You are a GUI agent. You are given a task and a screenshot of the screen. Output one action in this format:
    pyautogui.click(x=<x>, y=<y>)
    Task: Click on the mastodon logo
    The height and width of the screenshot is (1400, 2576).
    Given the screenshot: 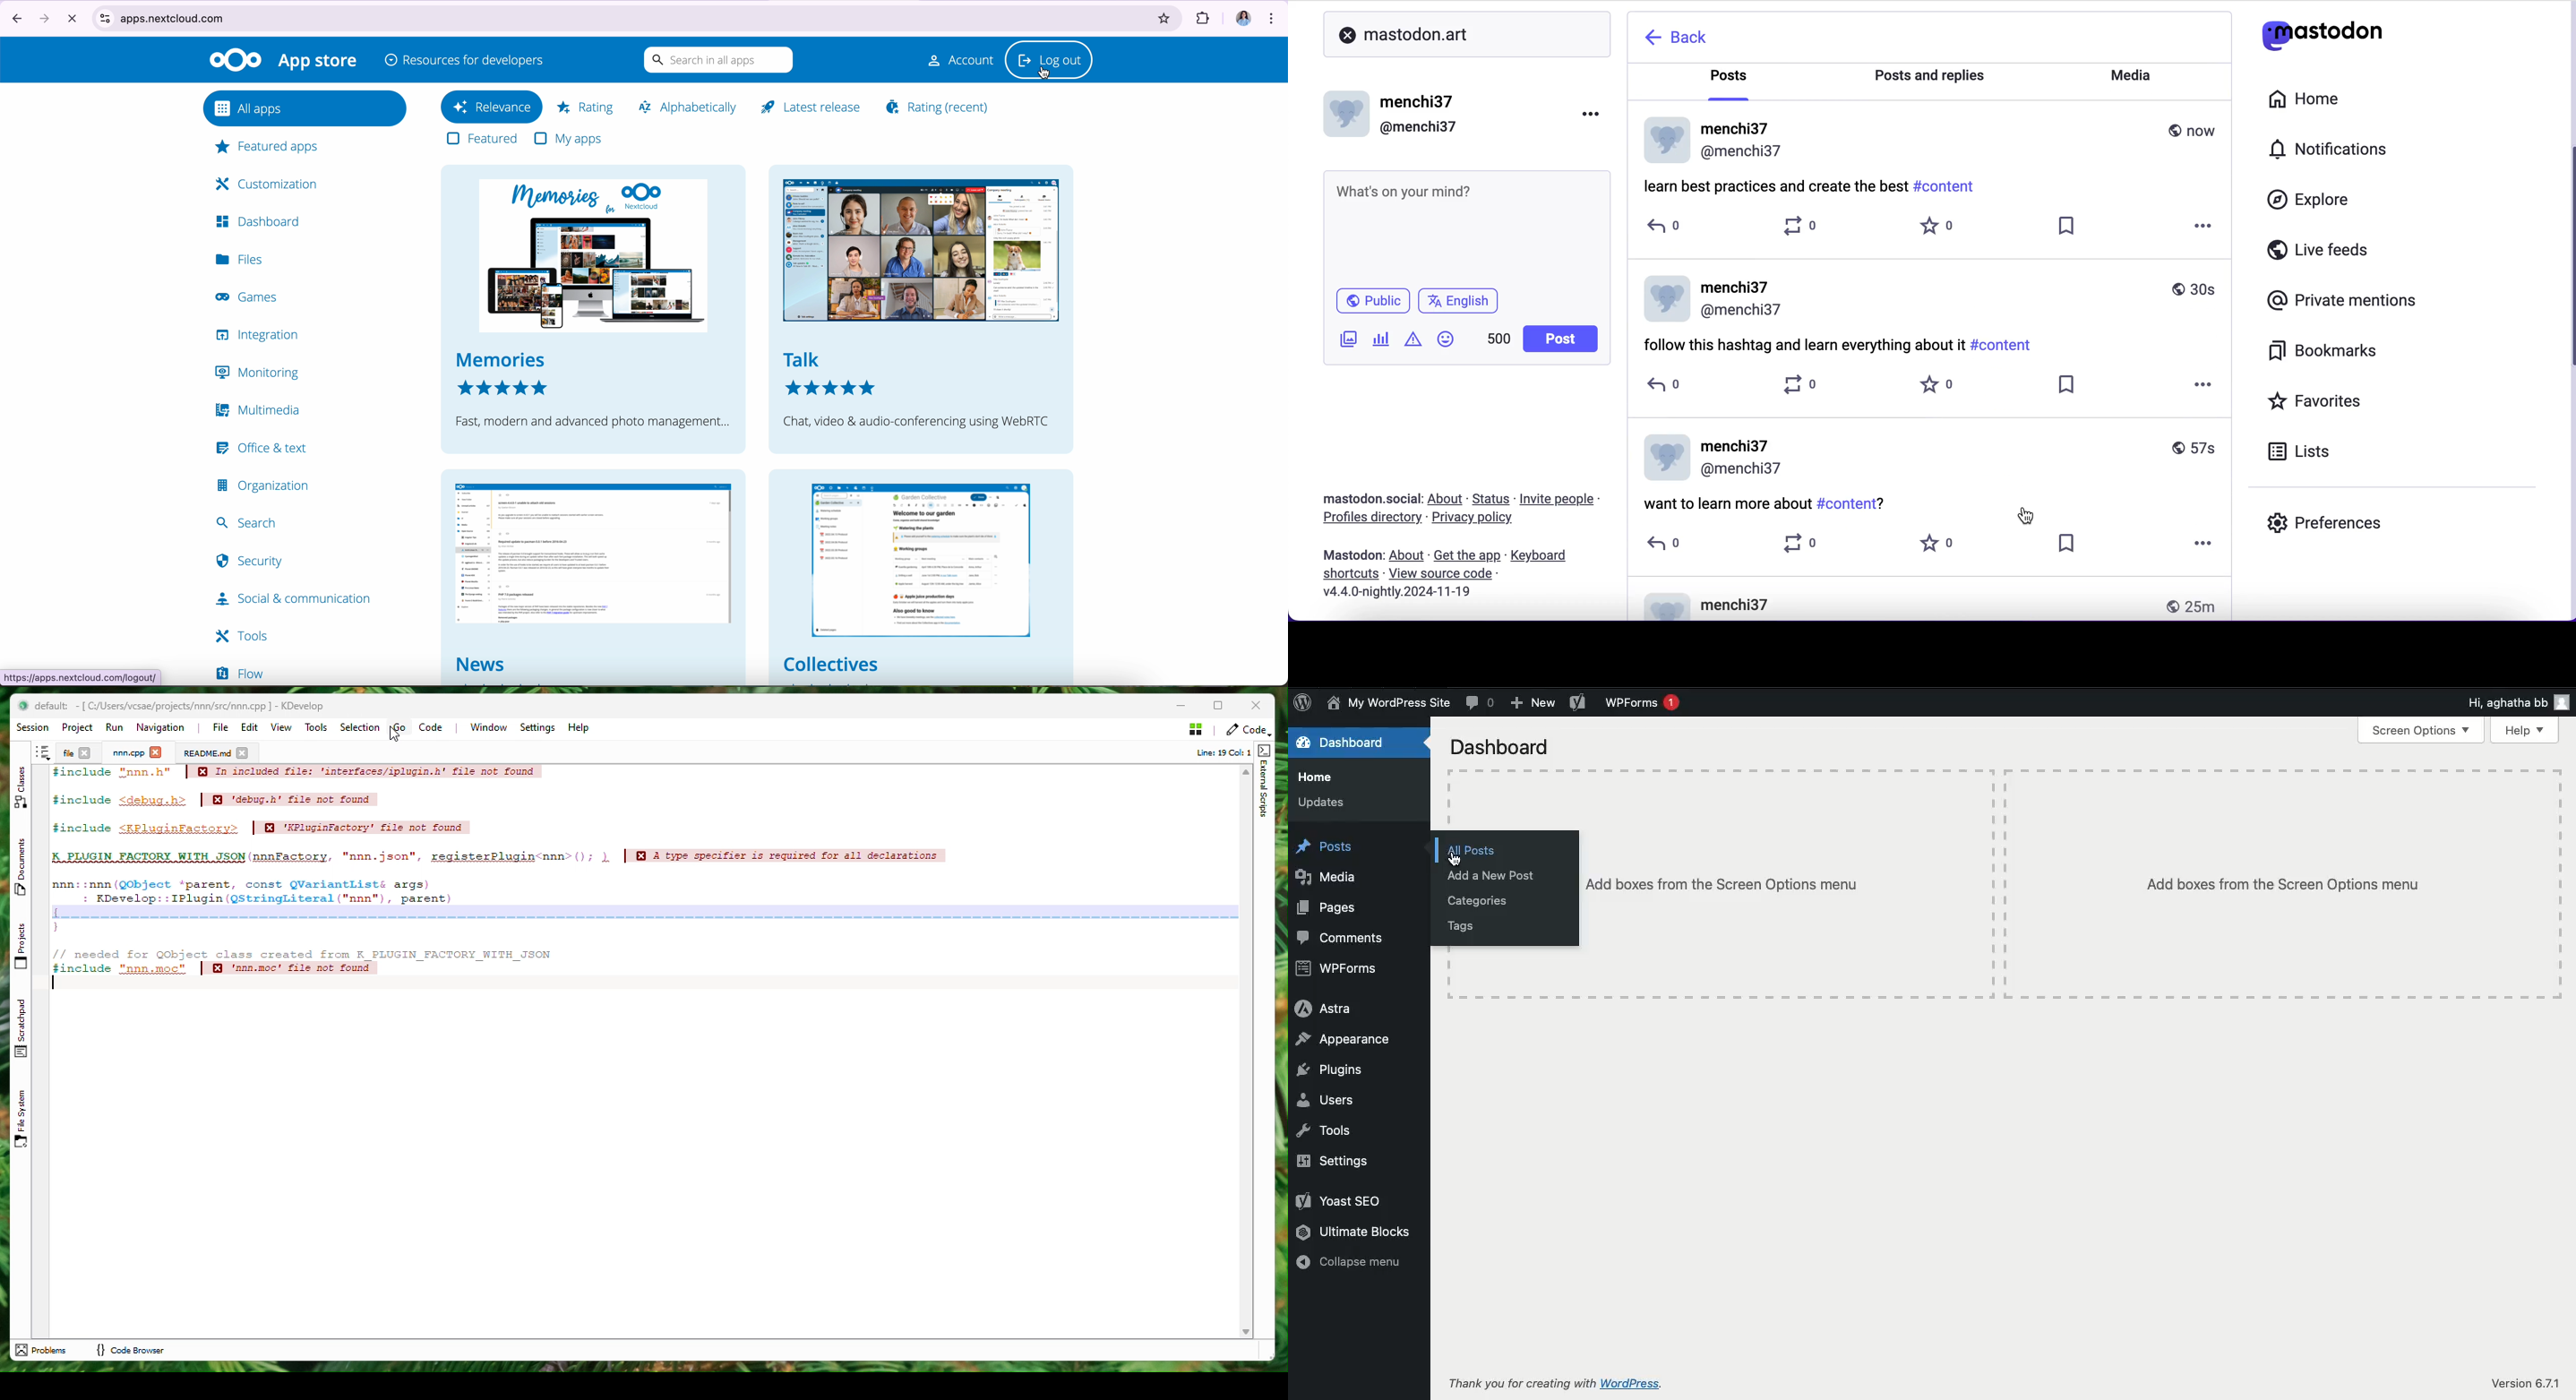 What is the action you would take?
    pyautogui.click(x=2341, y=36)
    